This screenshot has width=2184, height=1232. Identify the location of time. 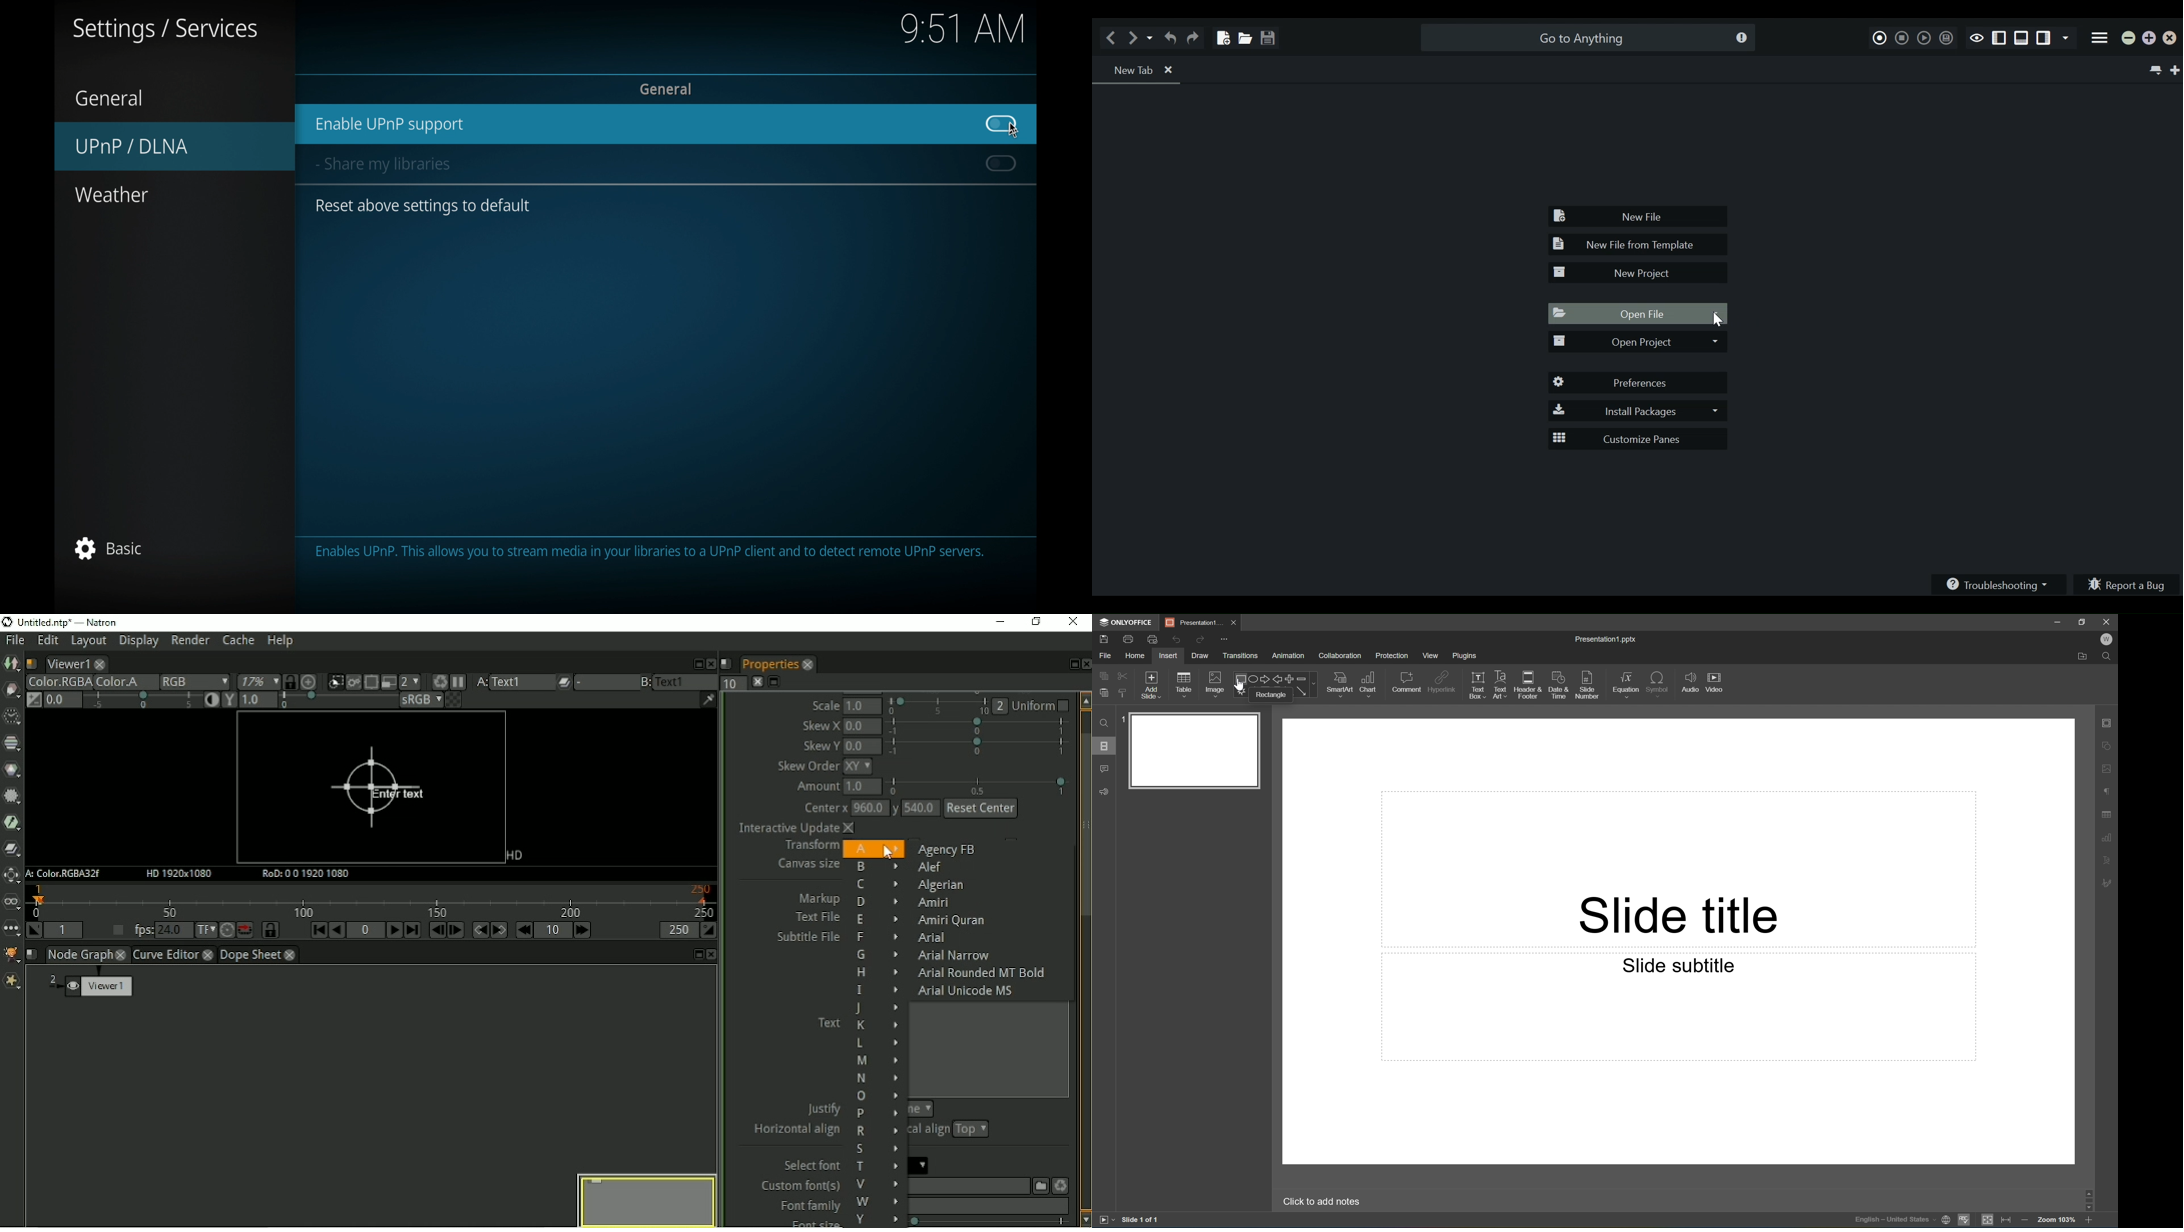
(963, 30).